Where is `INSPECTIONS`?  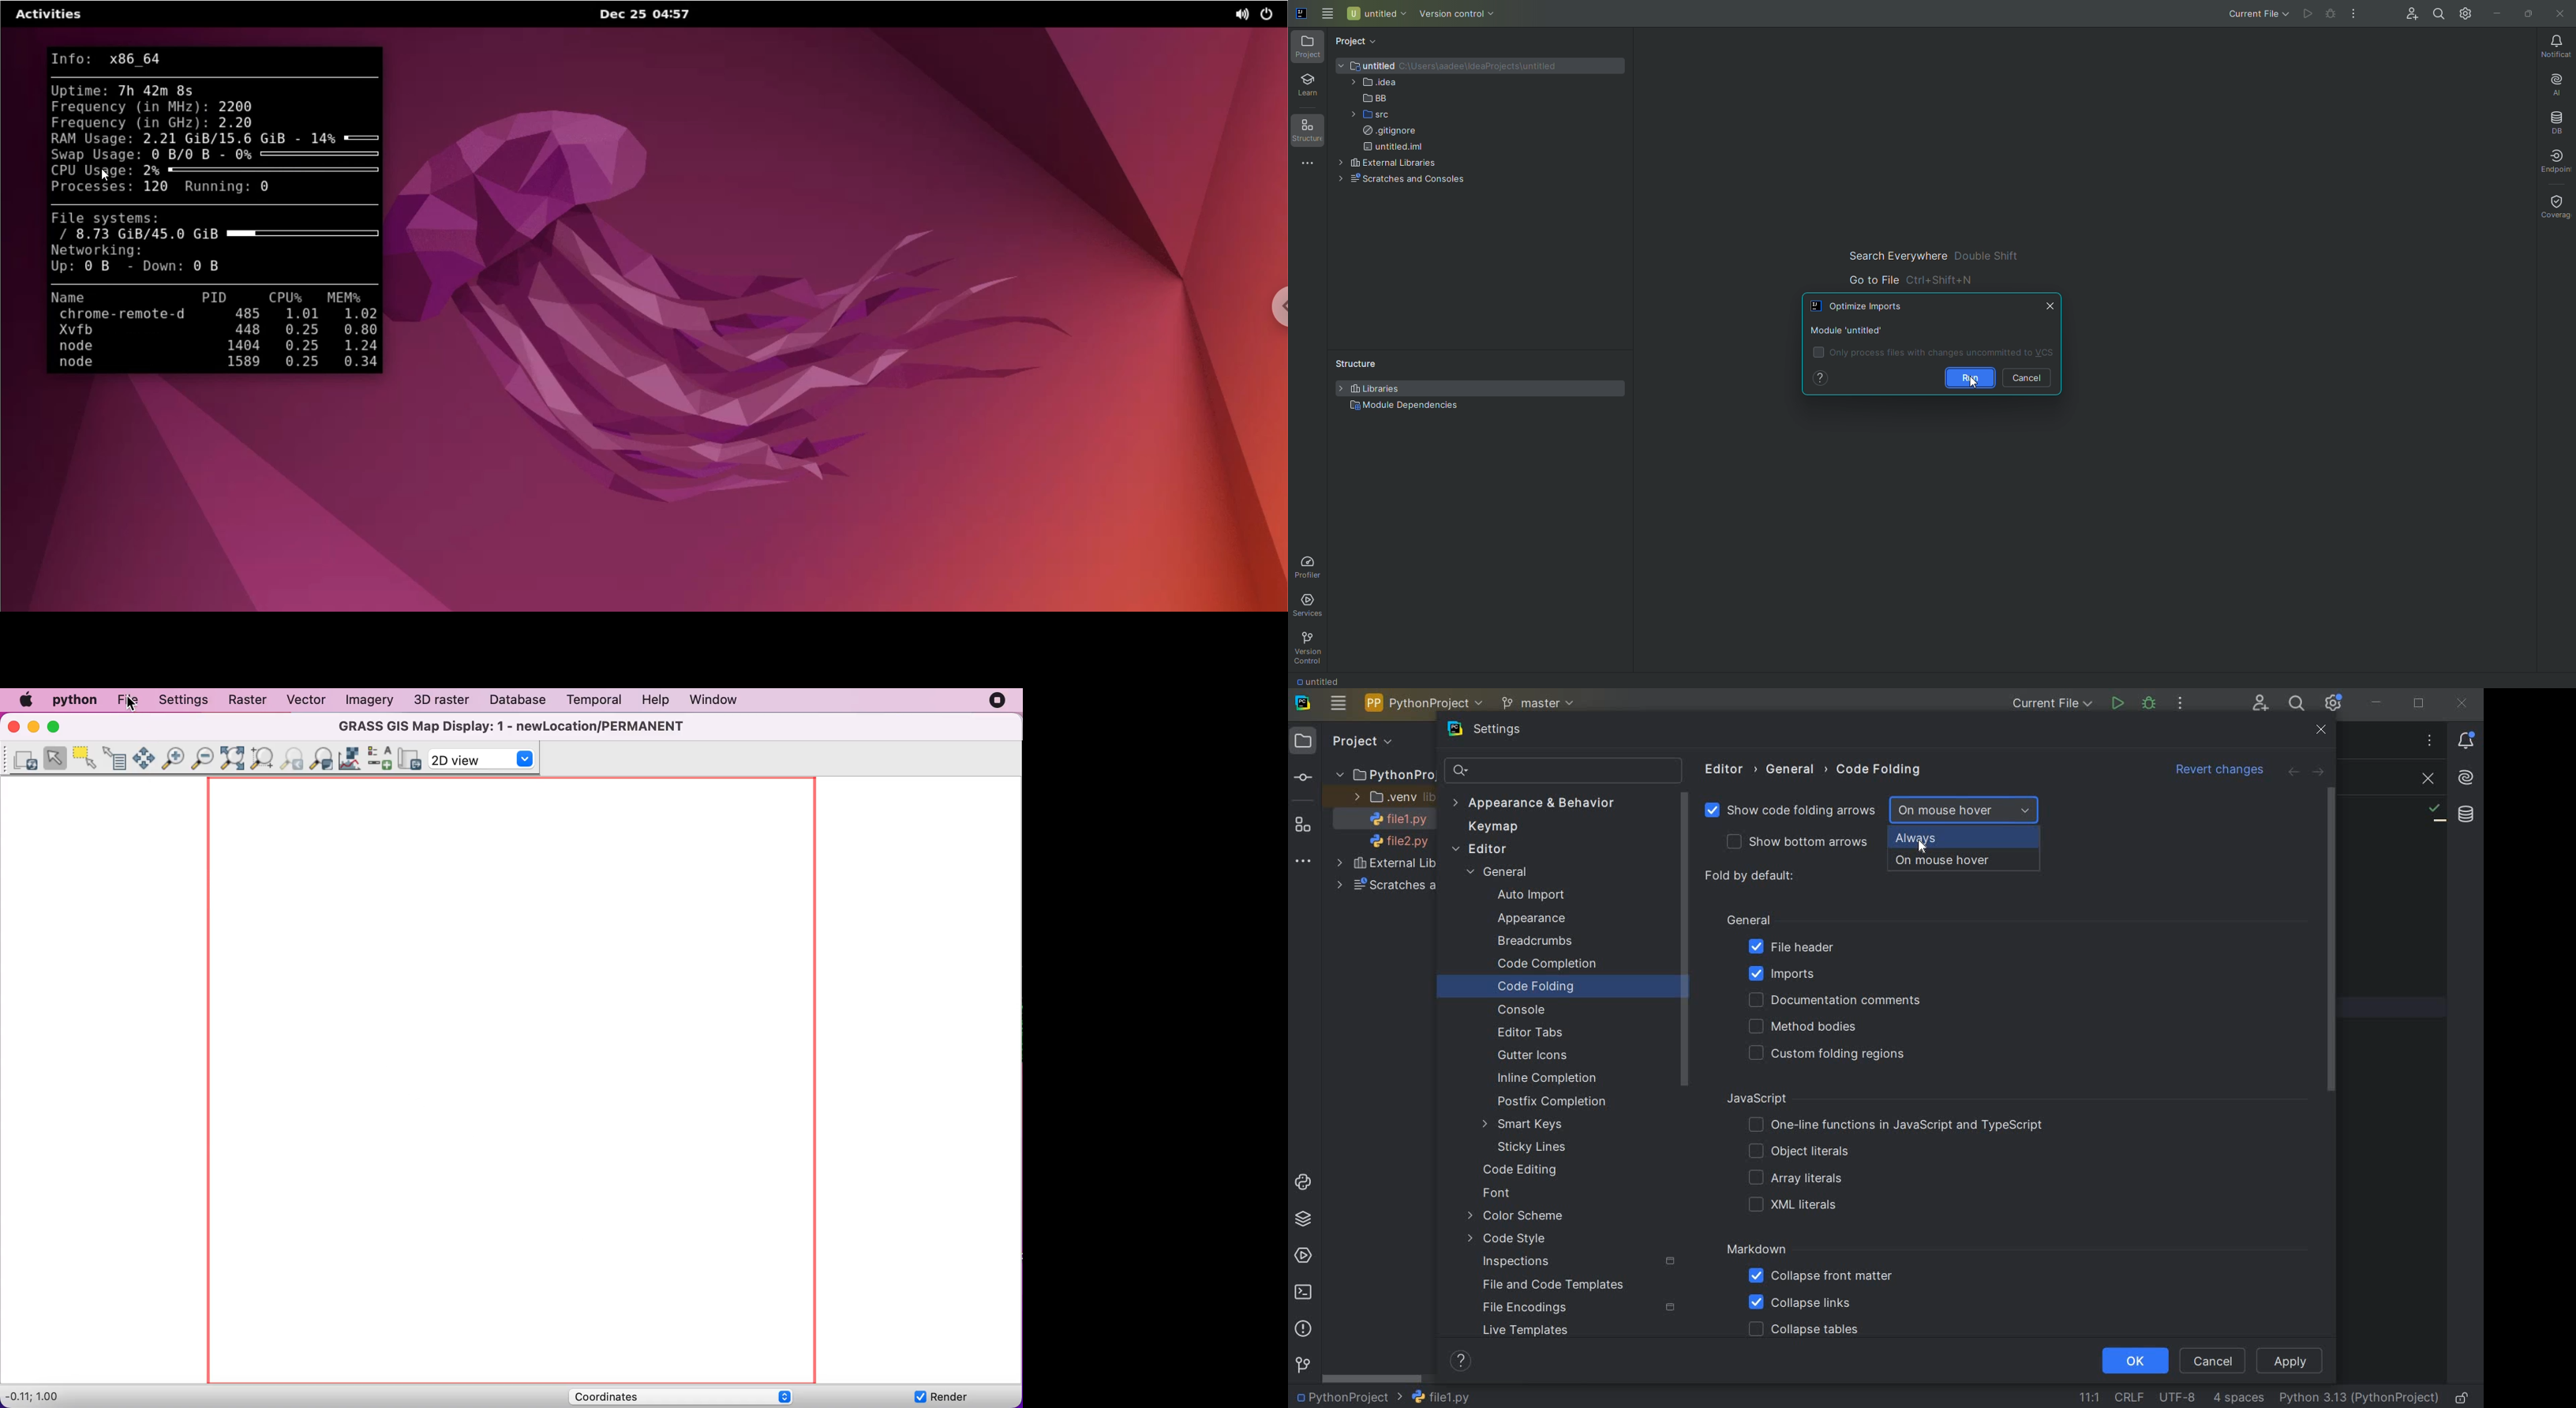 INSPECTIONS is located at coordinates (1580, 1262).